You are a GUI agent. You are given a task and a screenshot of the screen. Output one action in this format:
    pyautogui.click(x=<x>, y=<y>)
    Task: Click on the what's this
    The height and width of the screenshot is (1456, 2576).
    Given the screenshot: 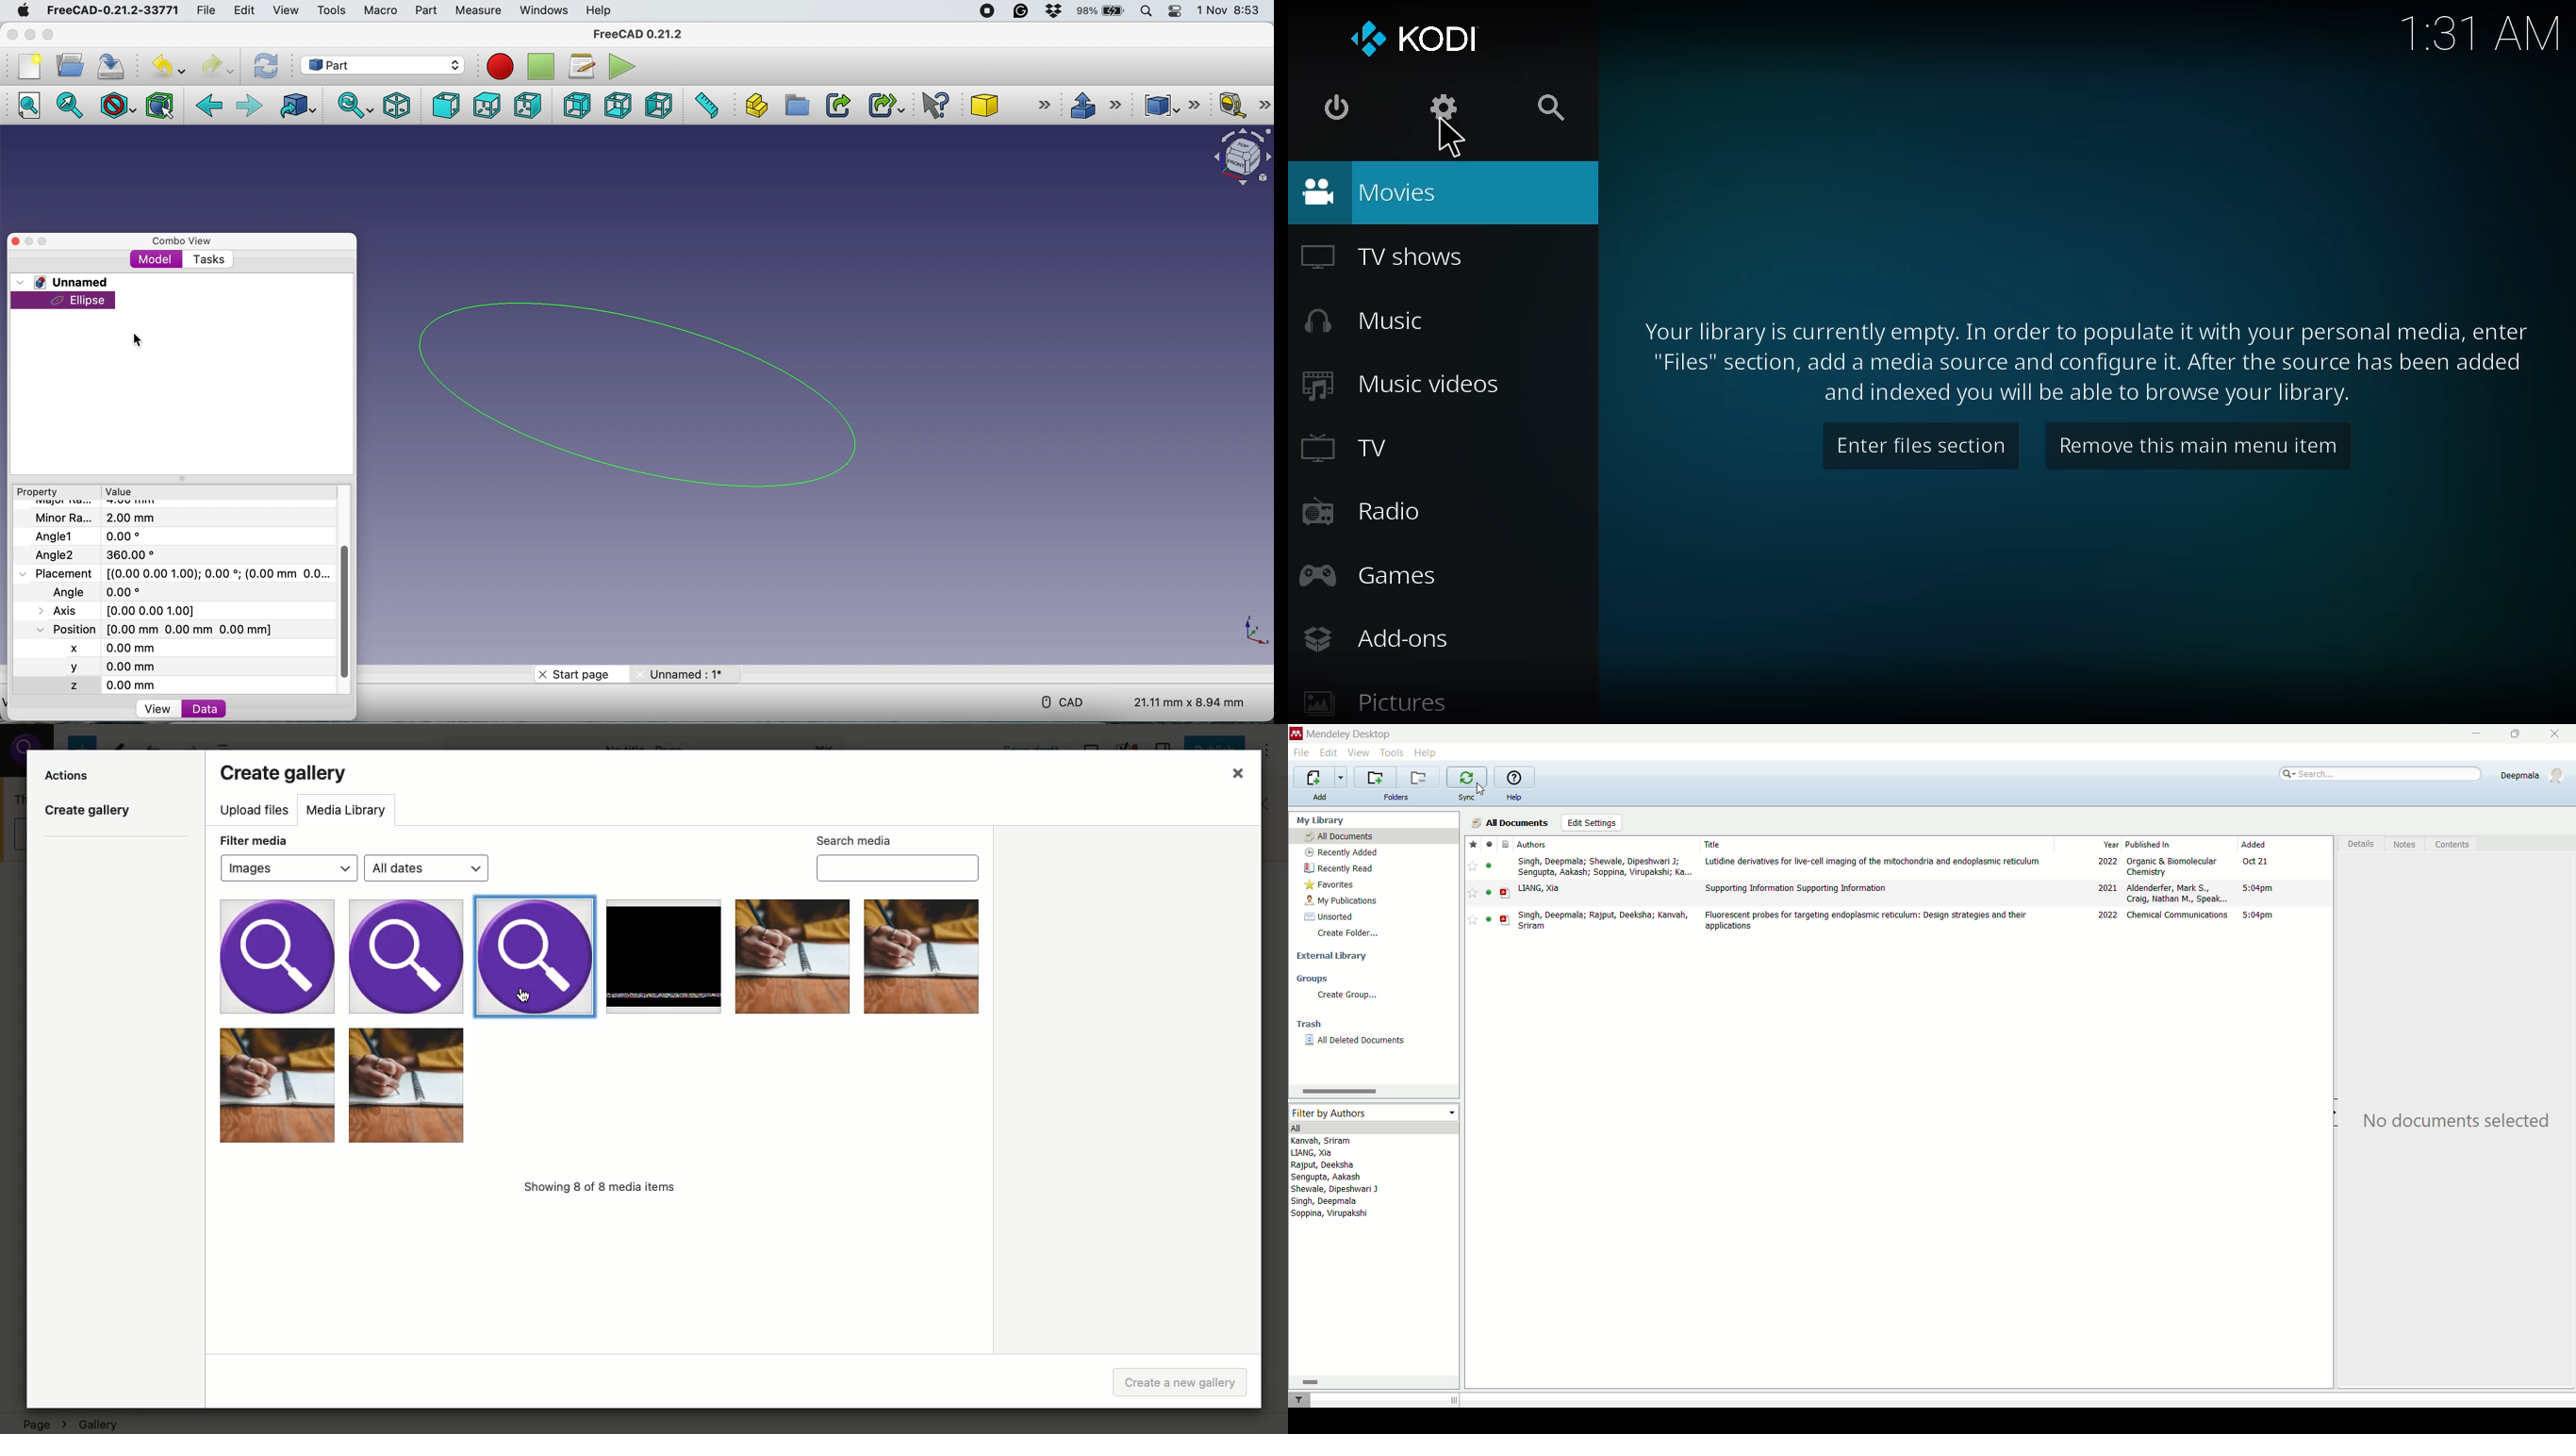 What is the action you would take?
    pyautogui.click(x=938, y=106)
    